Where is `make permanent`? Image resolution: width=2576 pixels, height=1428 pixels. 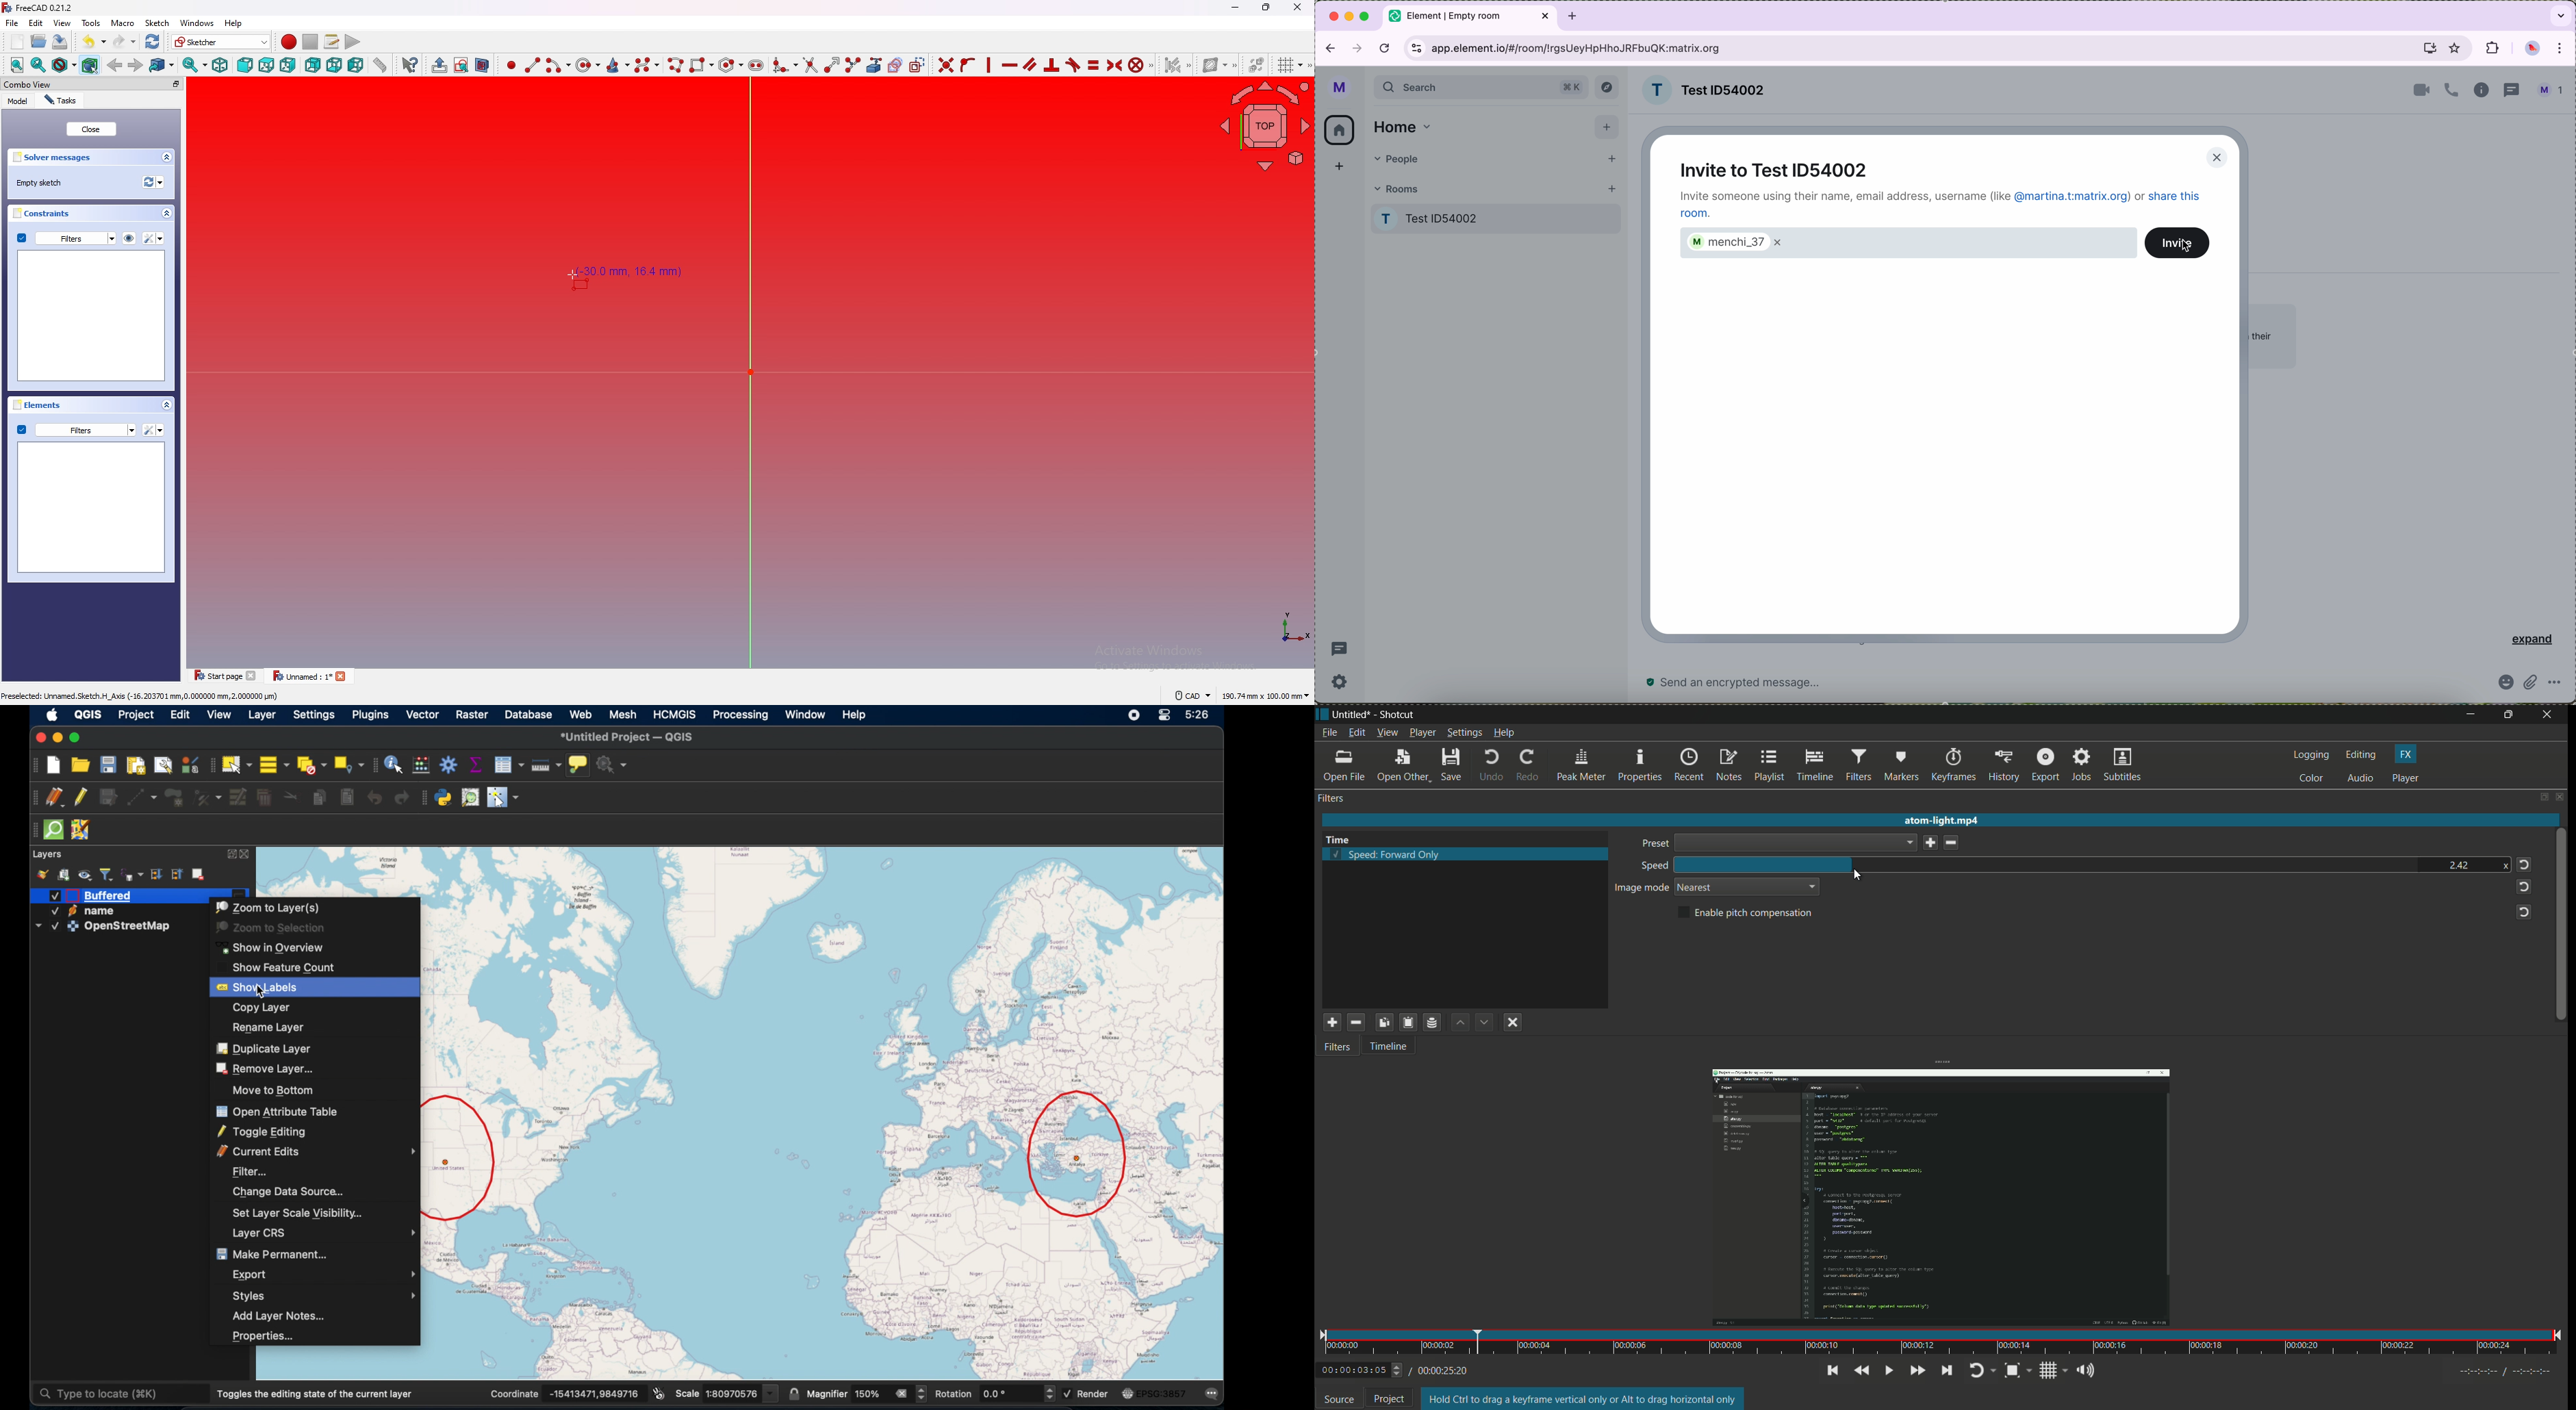 make permanent is located at coordinates (268, 1252).